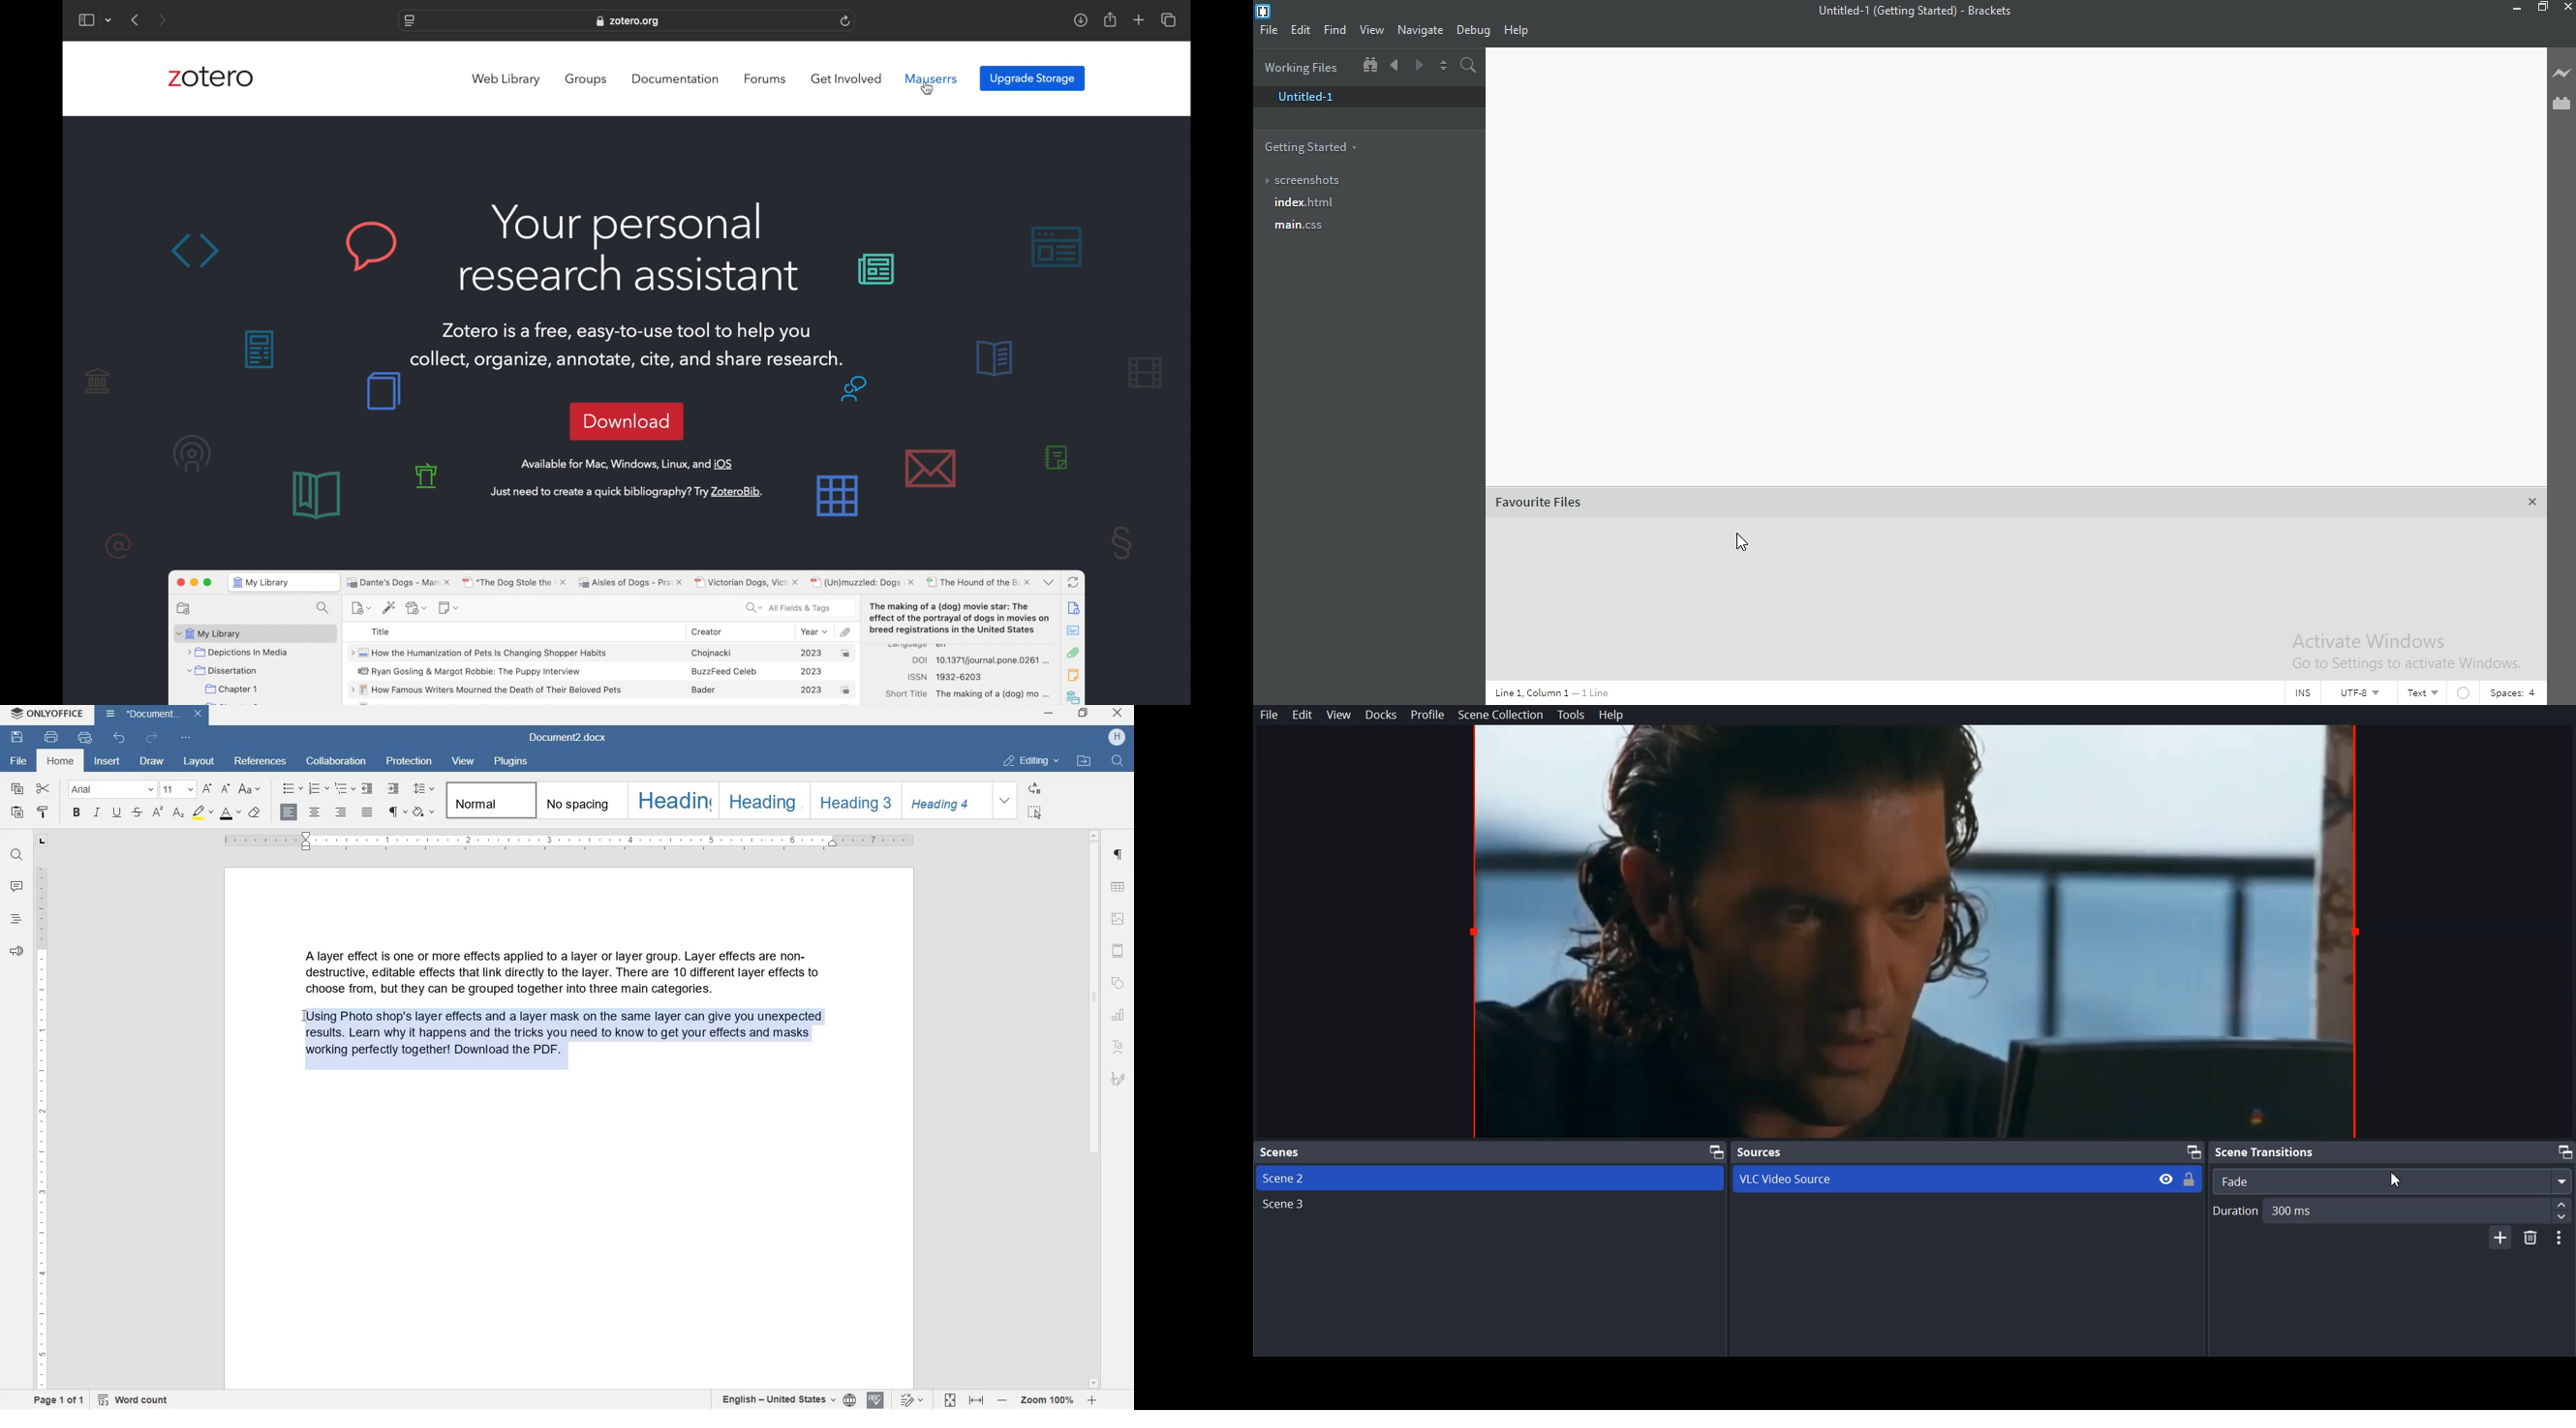  Describe the element at coordinates (1427, 715) in the screenshot. I see `Profile` at that location.